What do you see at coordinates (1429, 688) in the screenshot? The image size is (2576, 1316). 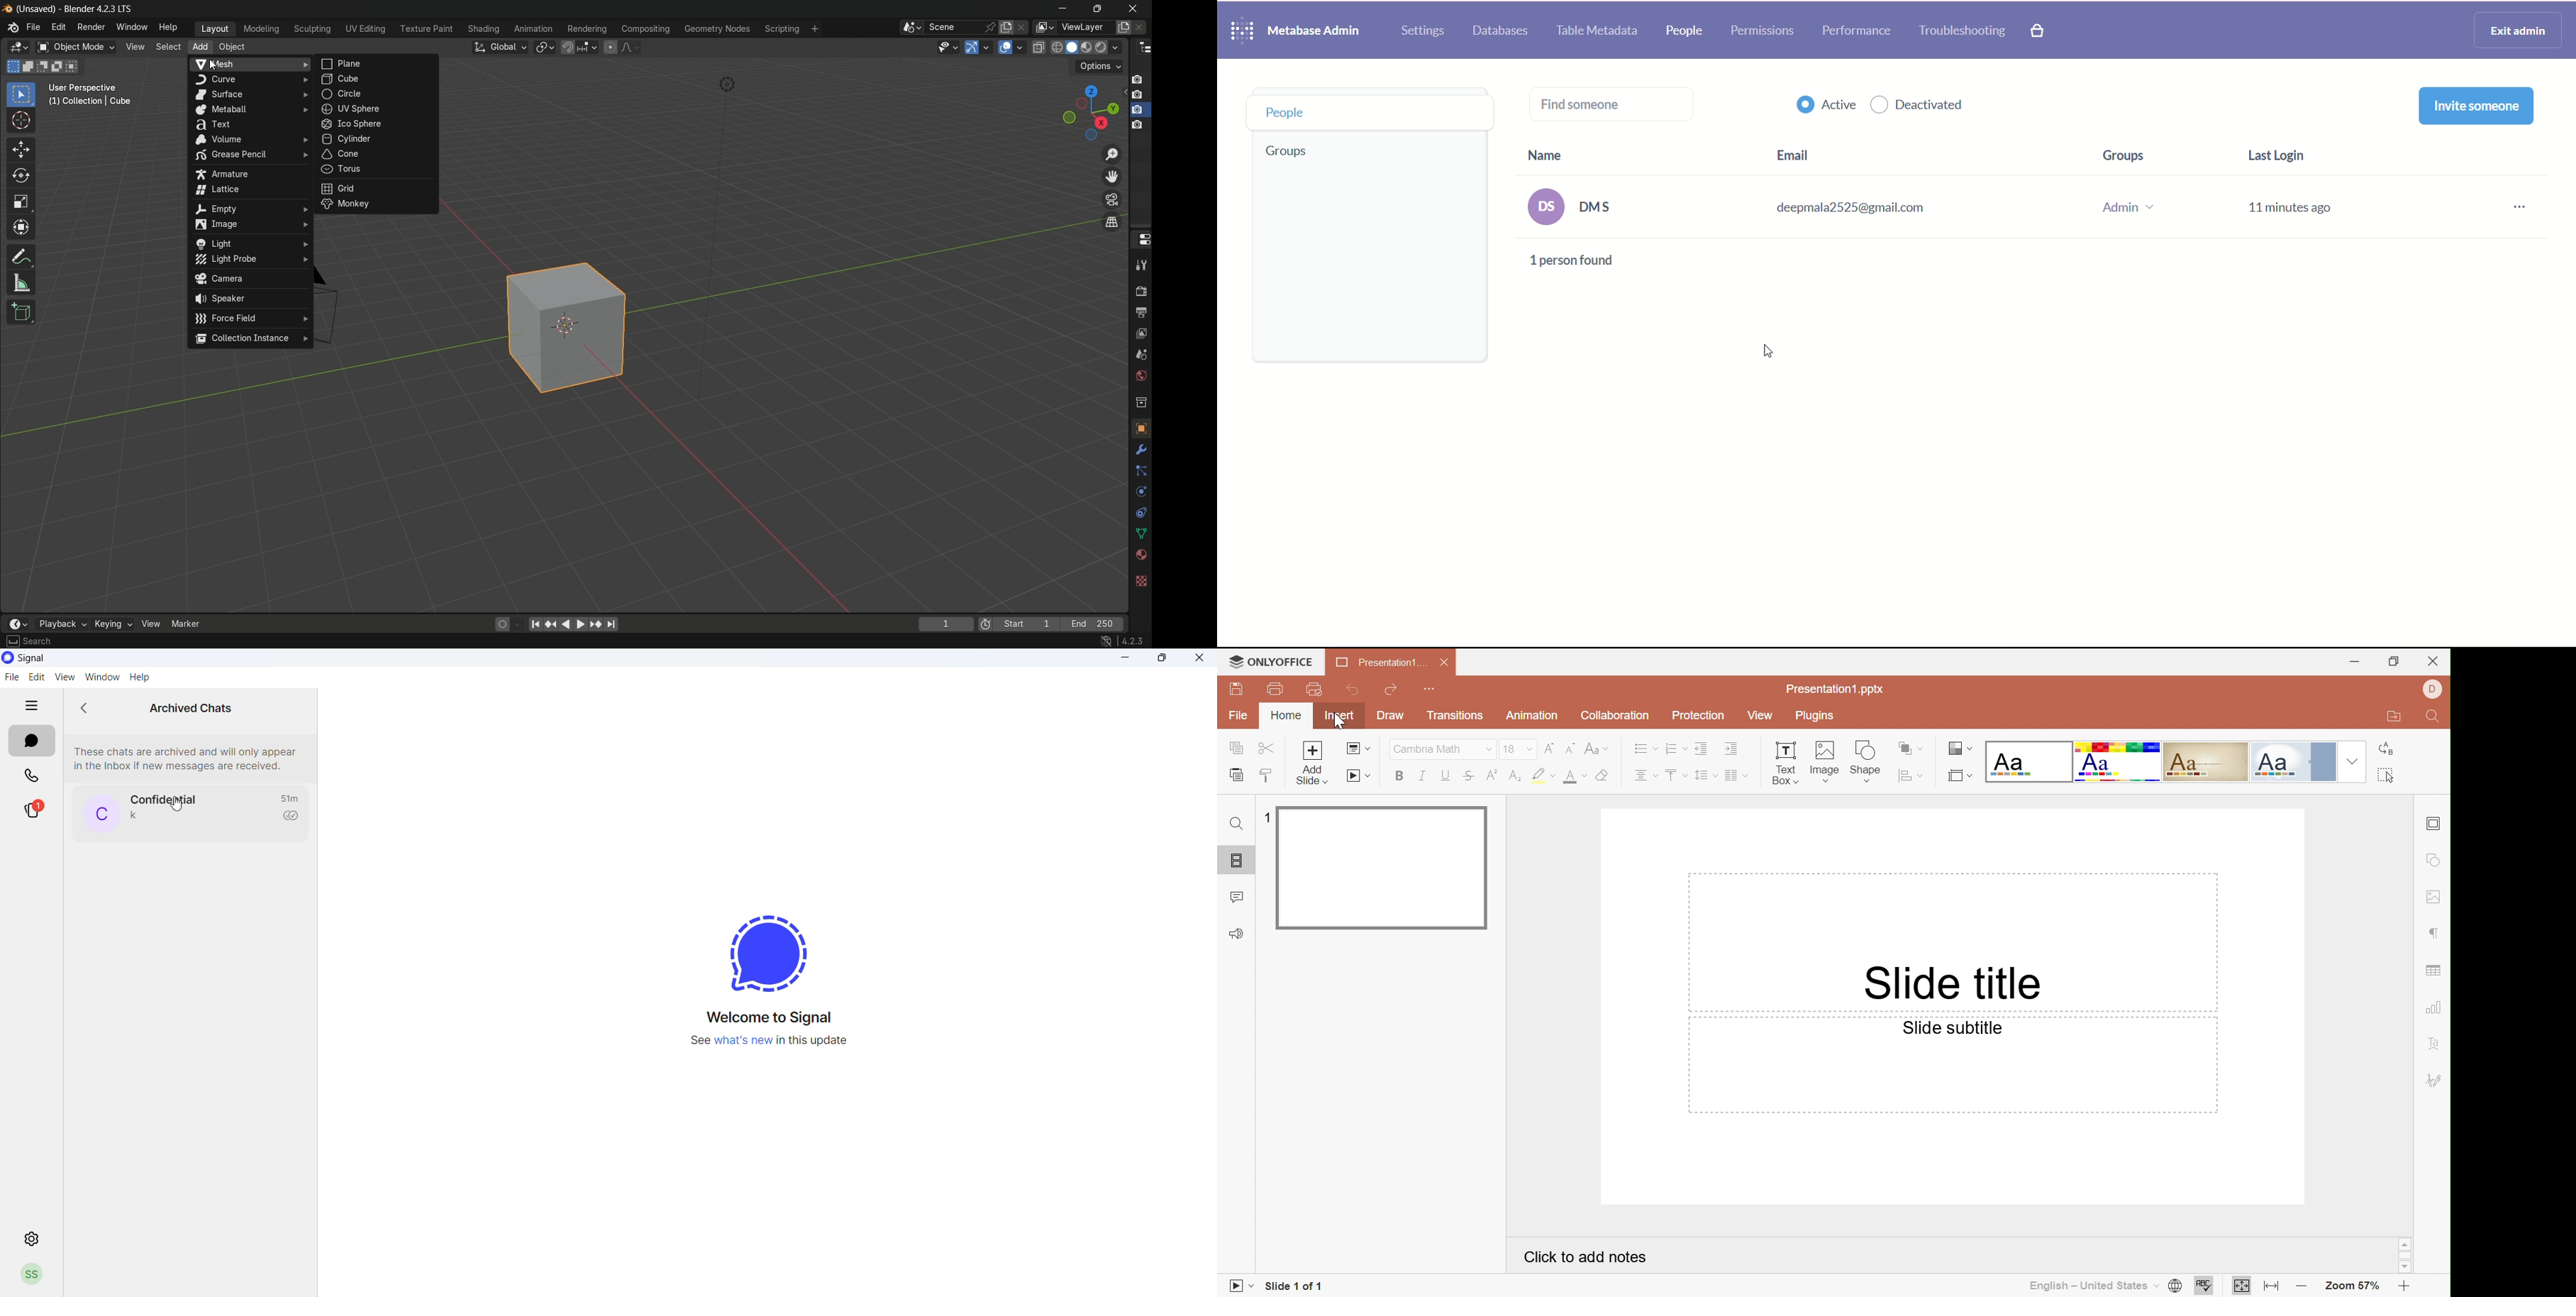 I see `Customize quick access toolbar` at bounding box center [1429, 688].